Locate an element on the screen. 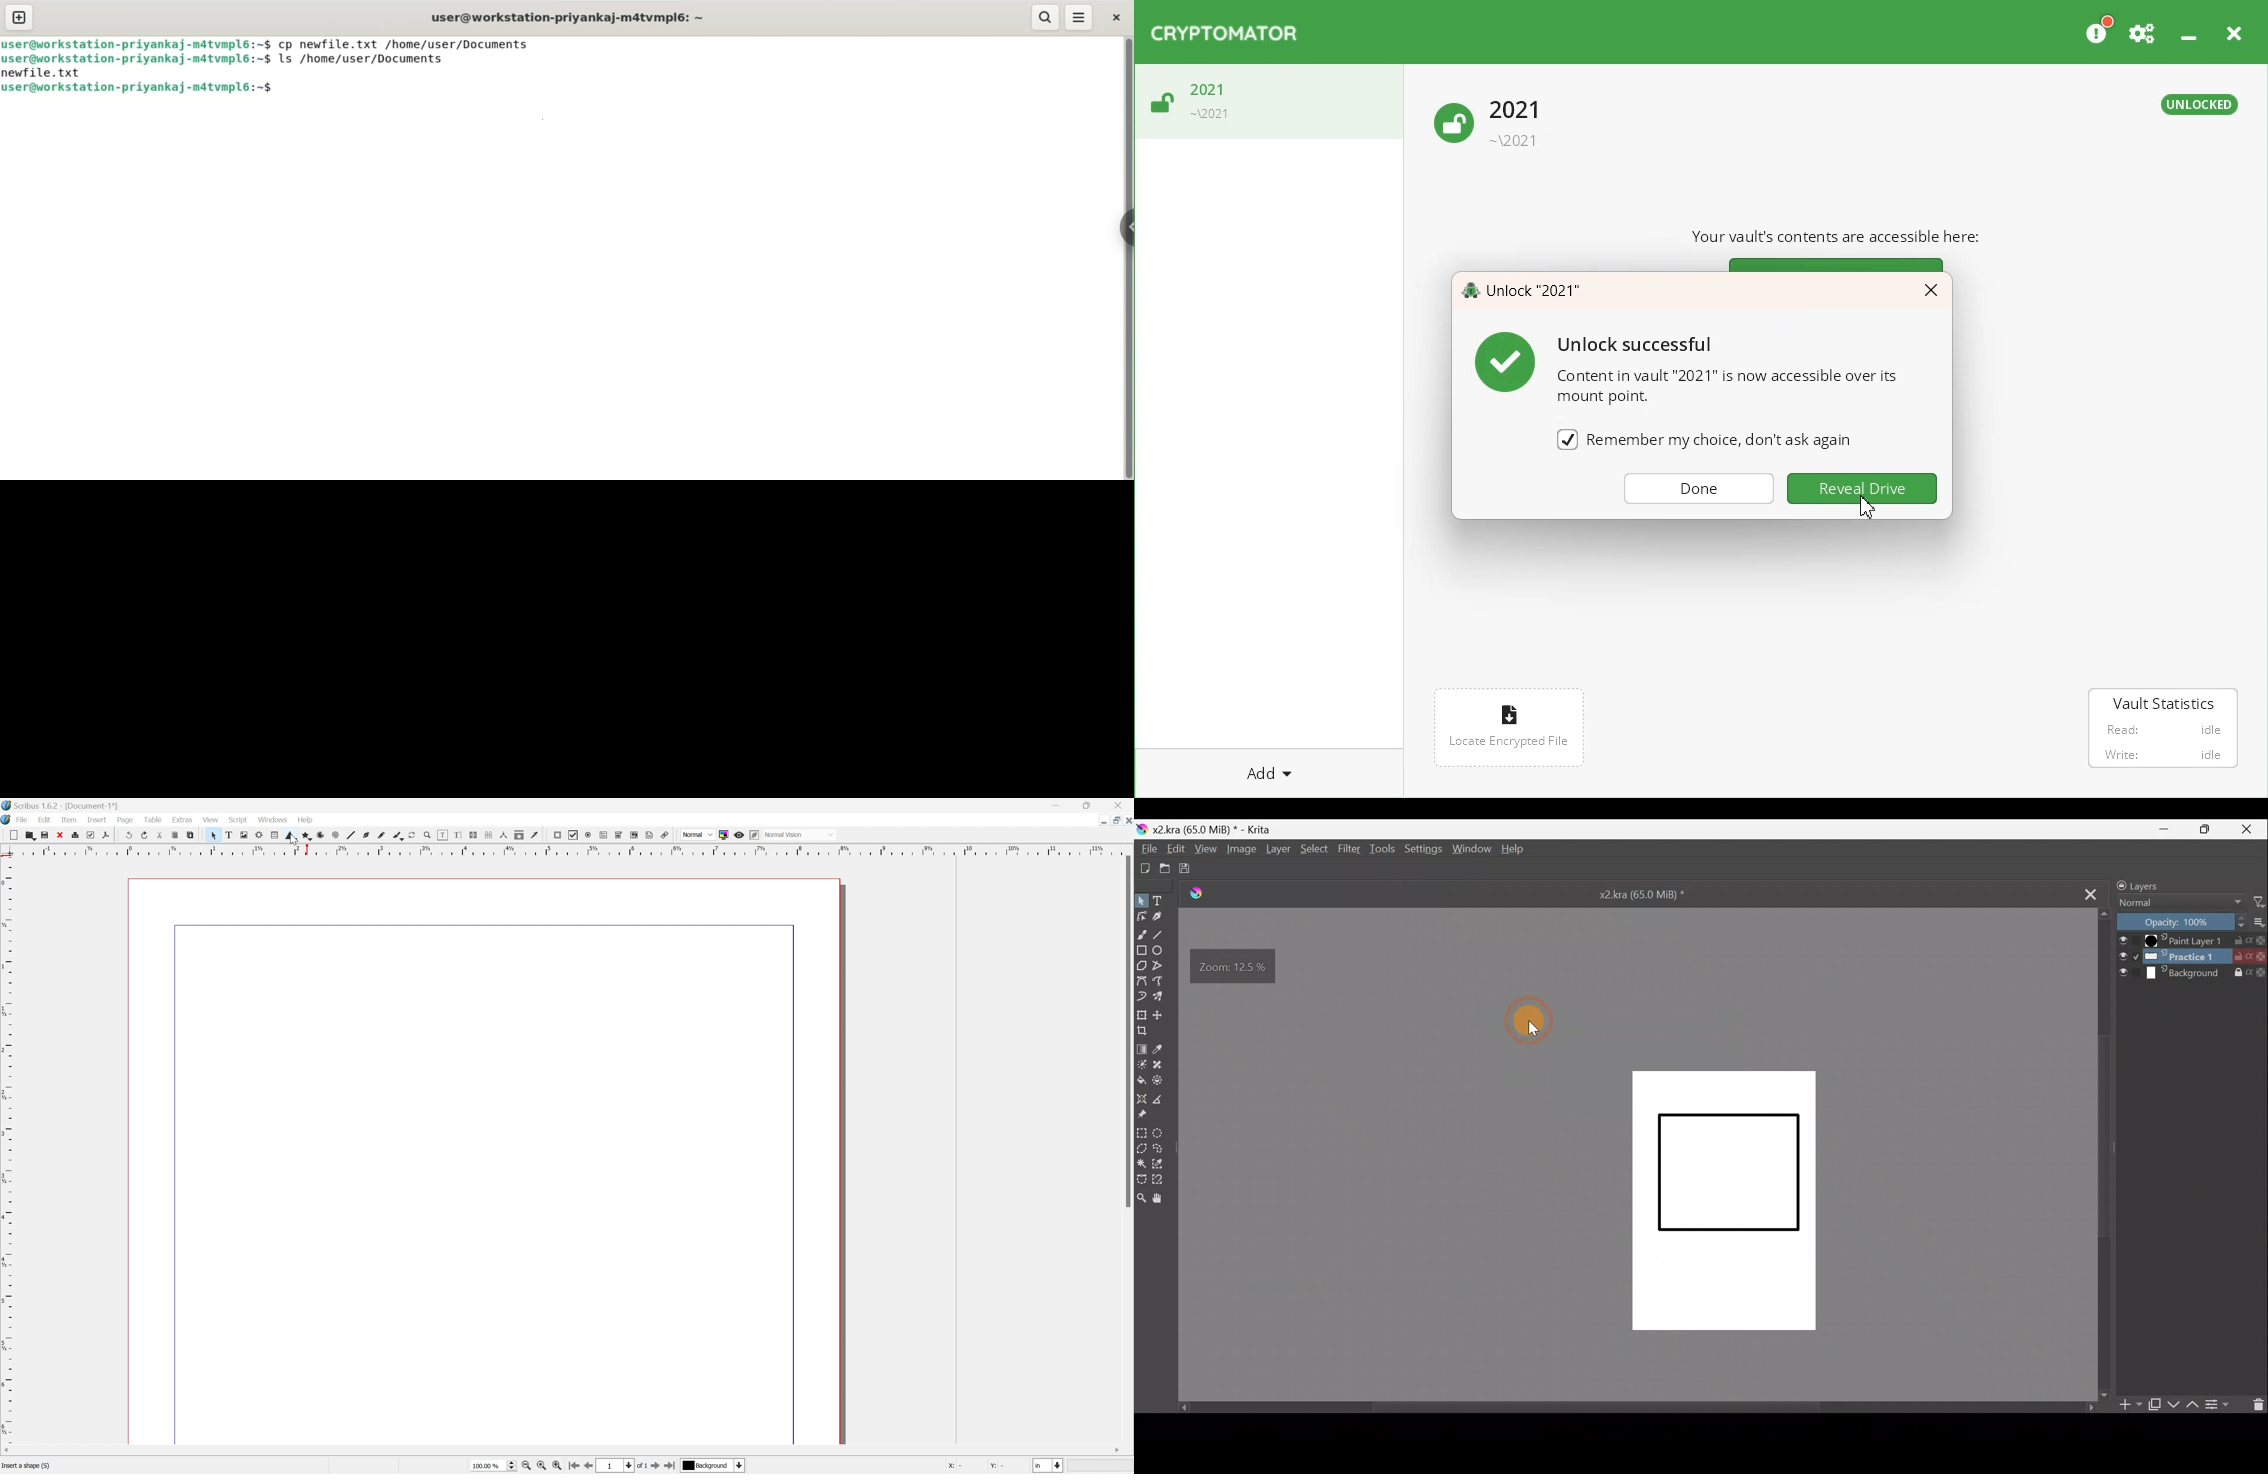 The image size is (2268, 1484). Select current layer is located at coordinates (741, 1466).